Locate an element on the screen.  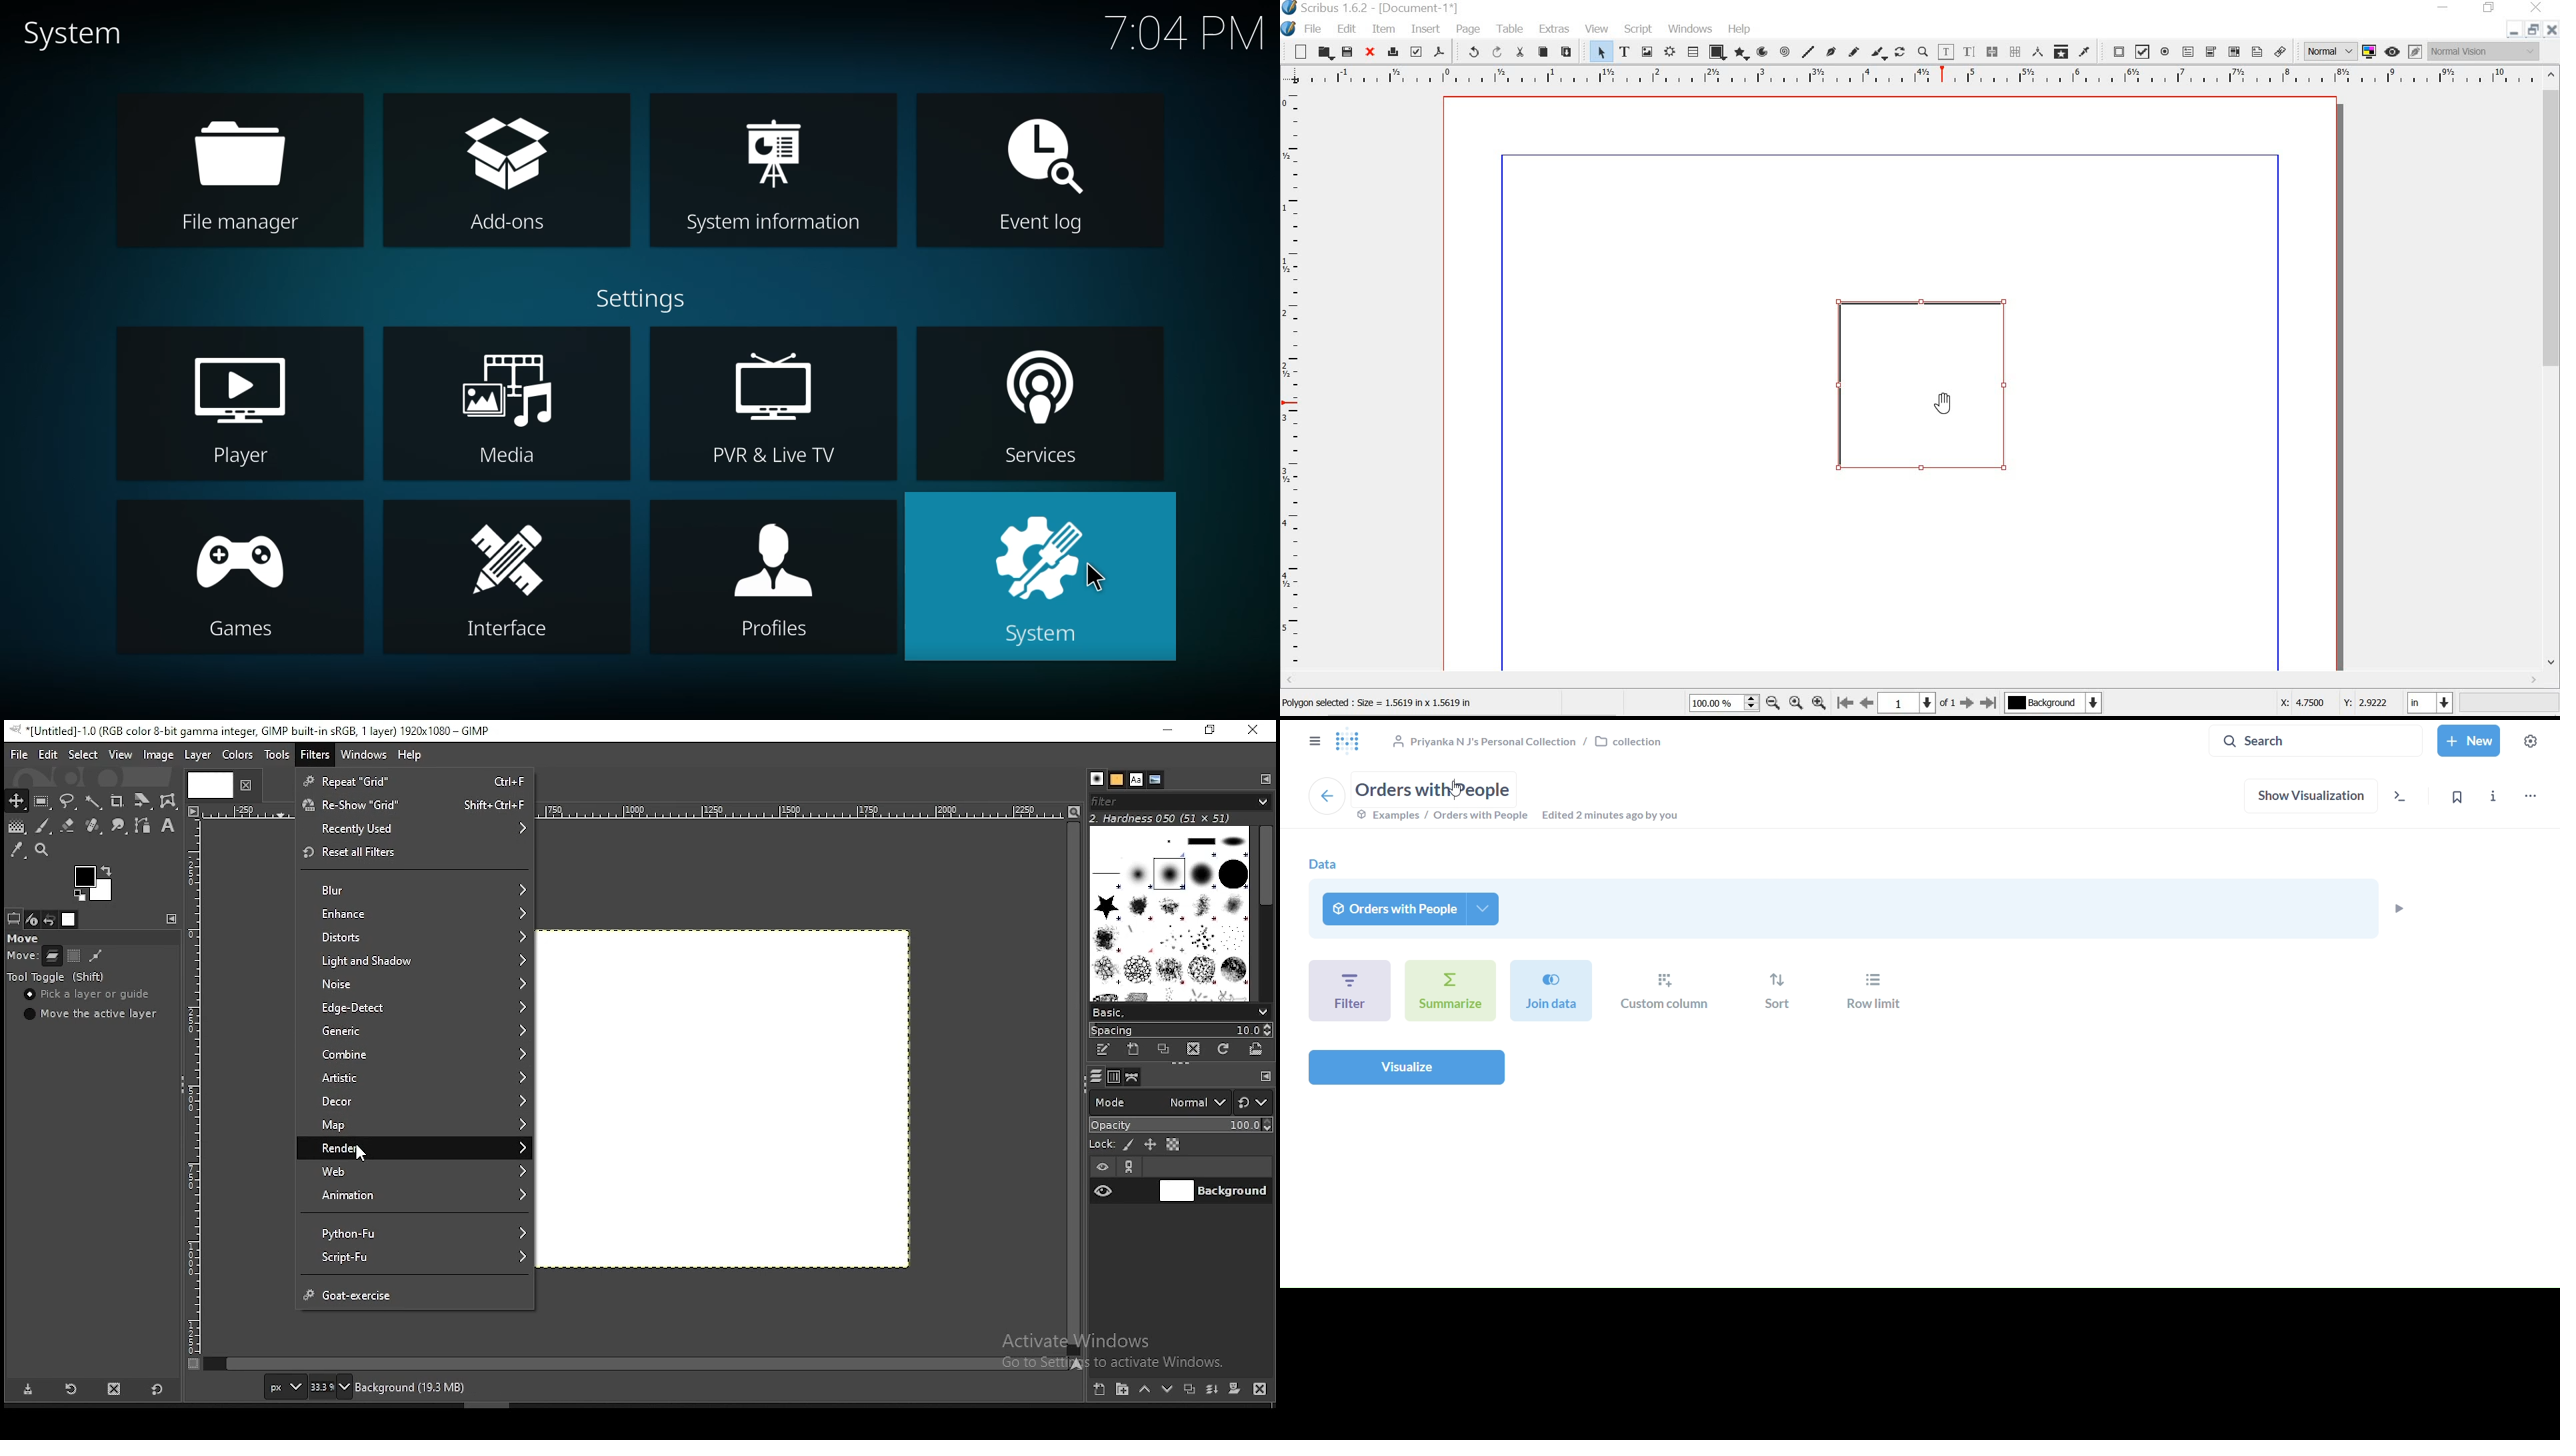
orders with people is located at coordinates (1413, 909).